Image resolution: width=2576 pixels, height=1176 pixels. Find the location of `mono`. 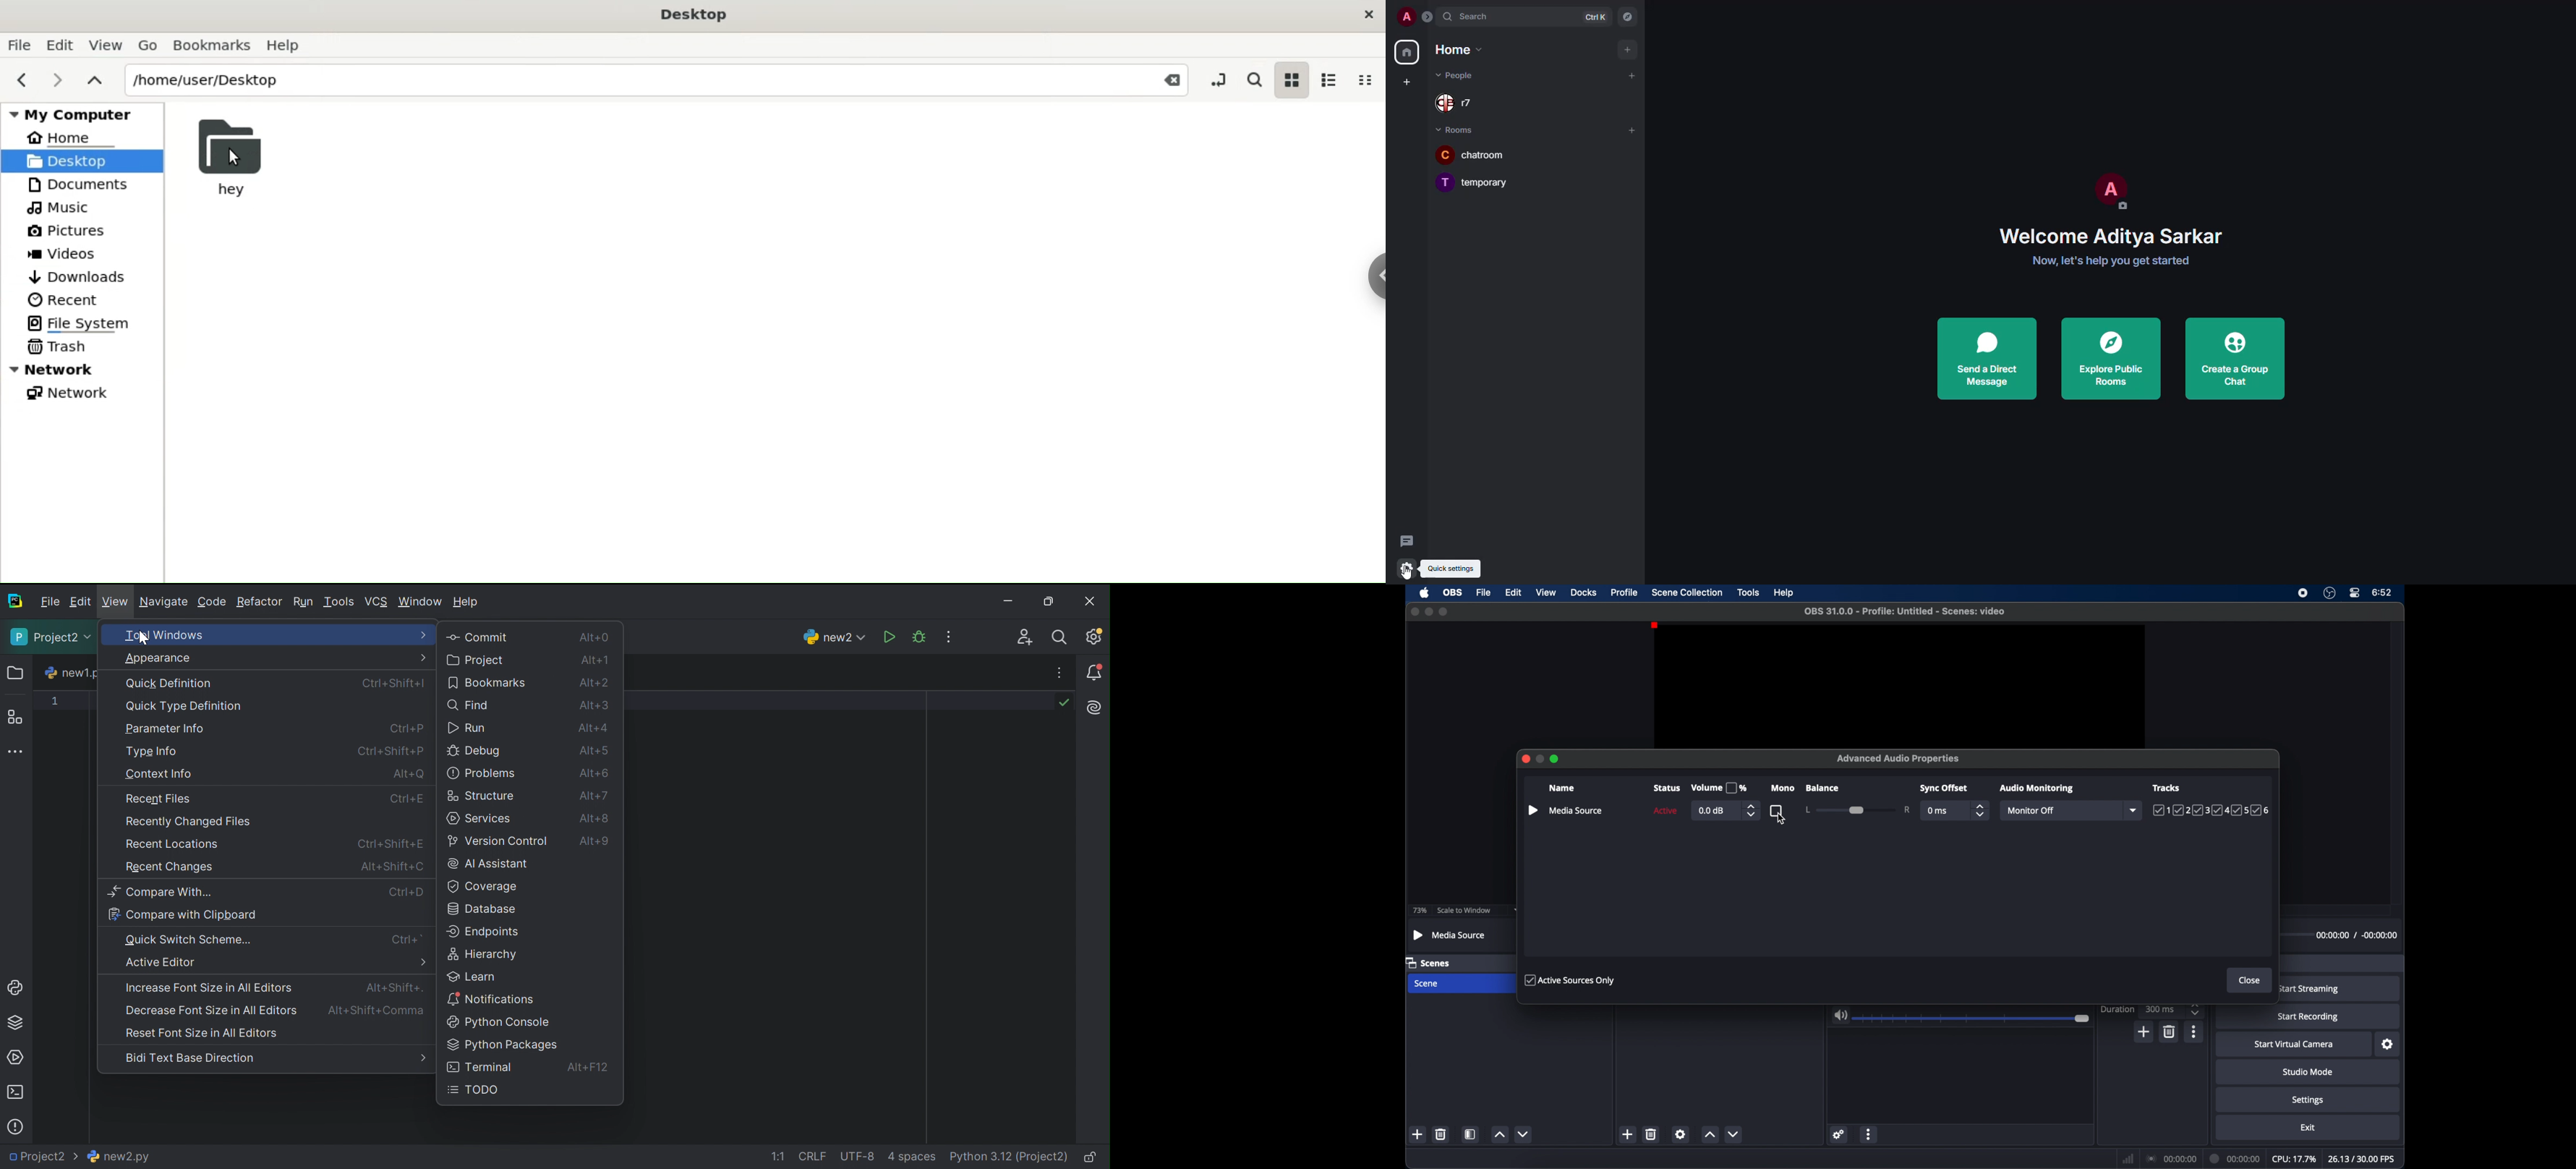

mono is located at coordinates (1782, 789).